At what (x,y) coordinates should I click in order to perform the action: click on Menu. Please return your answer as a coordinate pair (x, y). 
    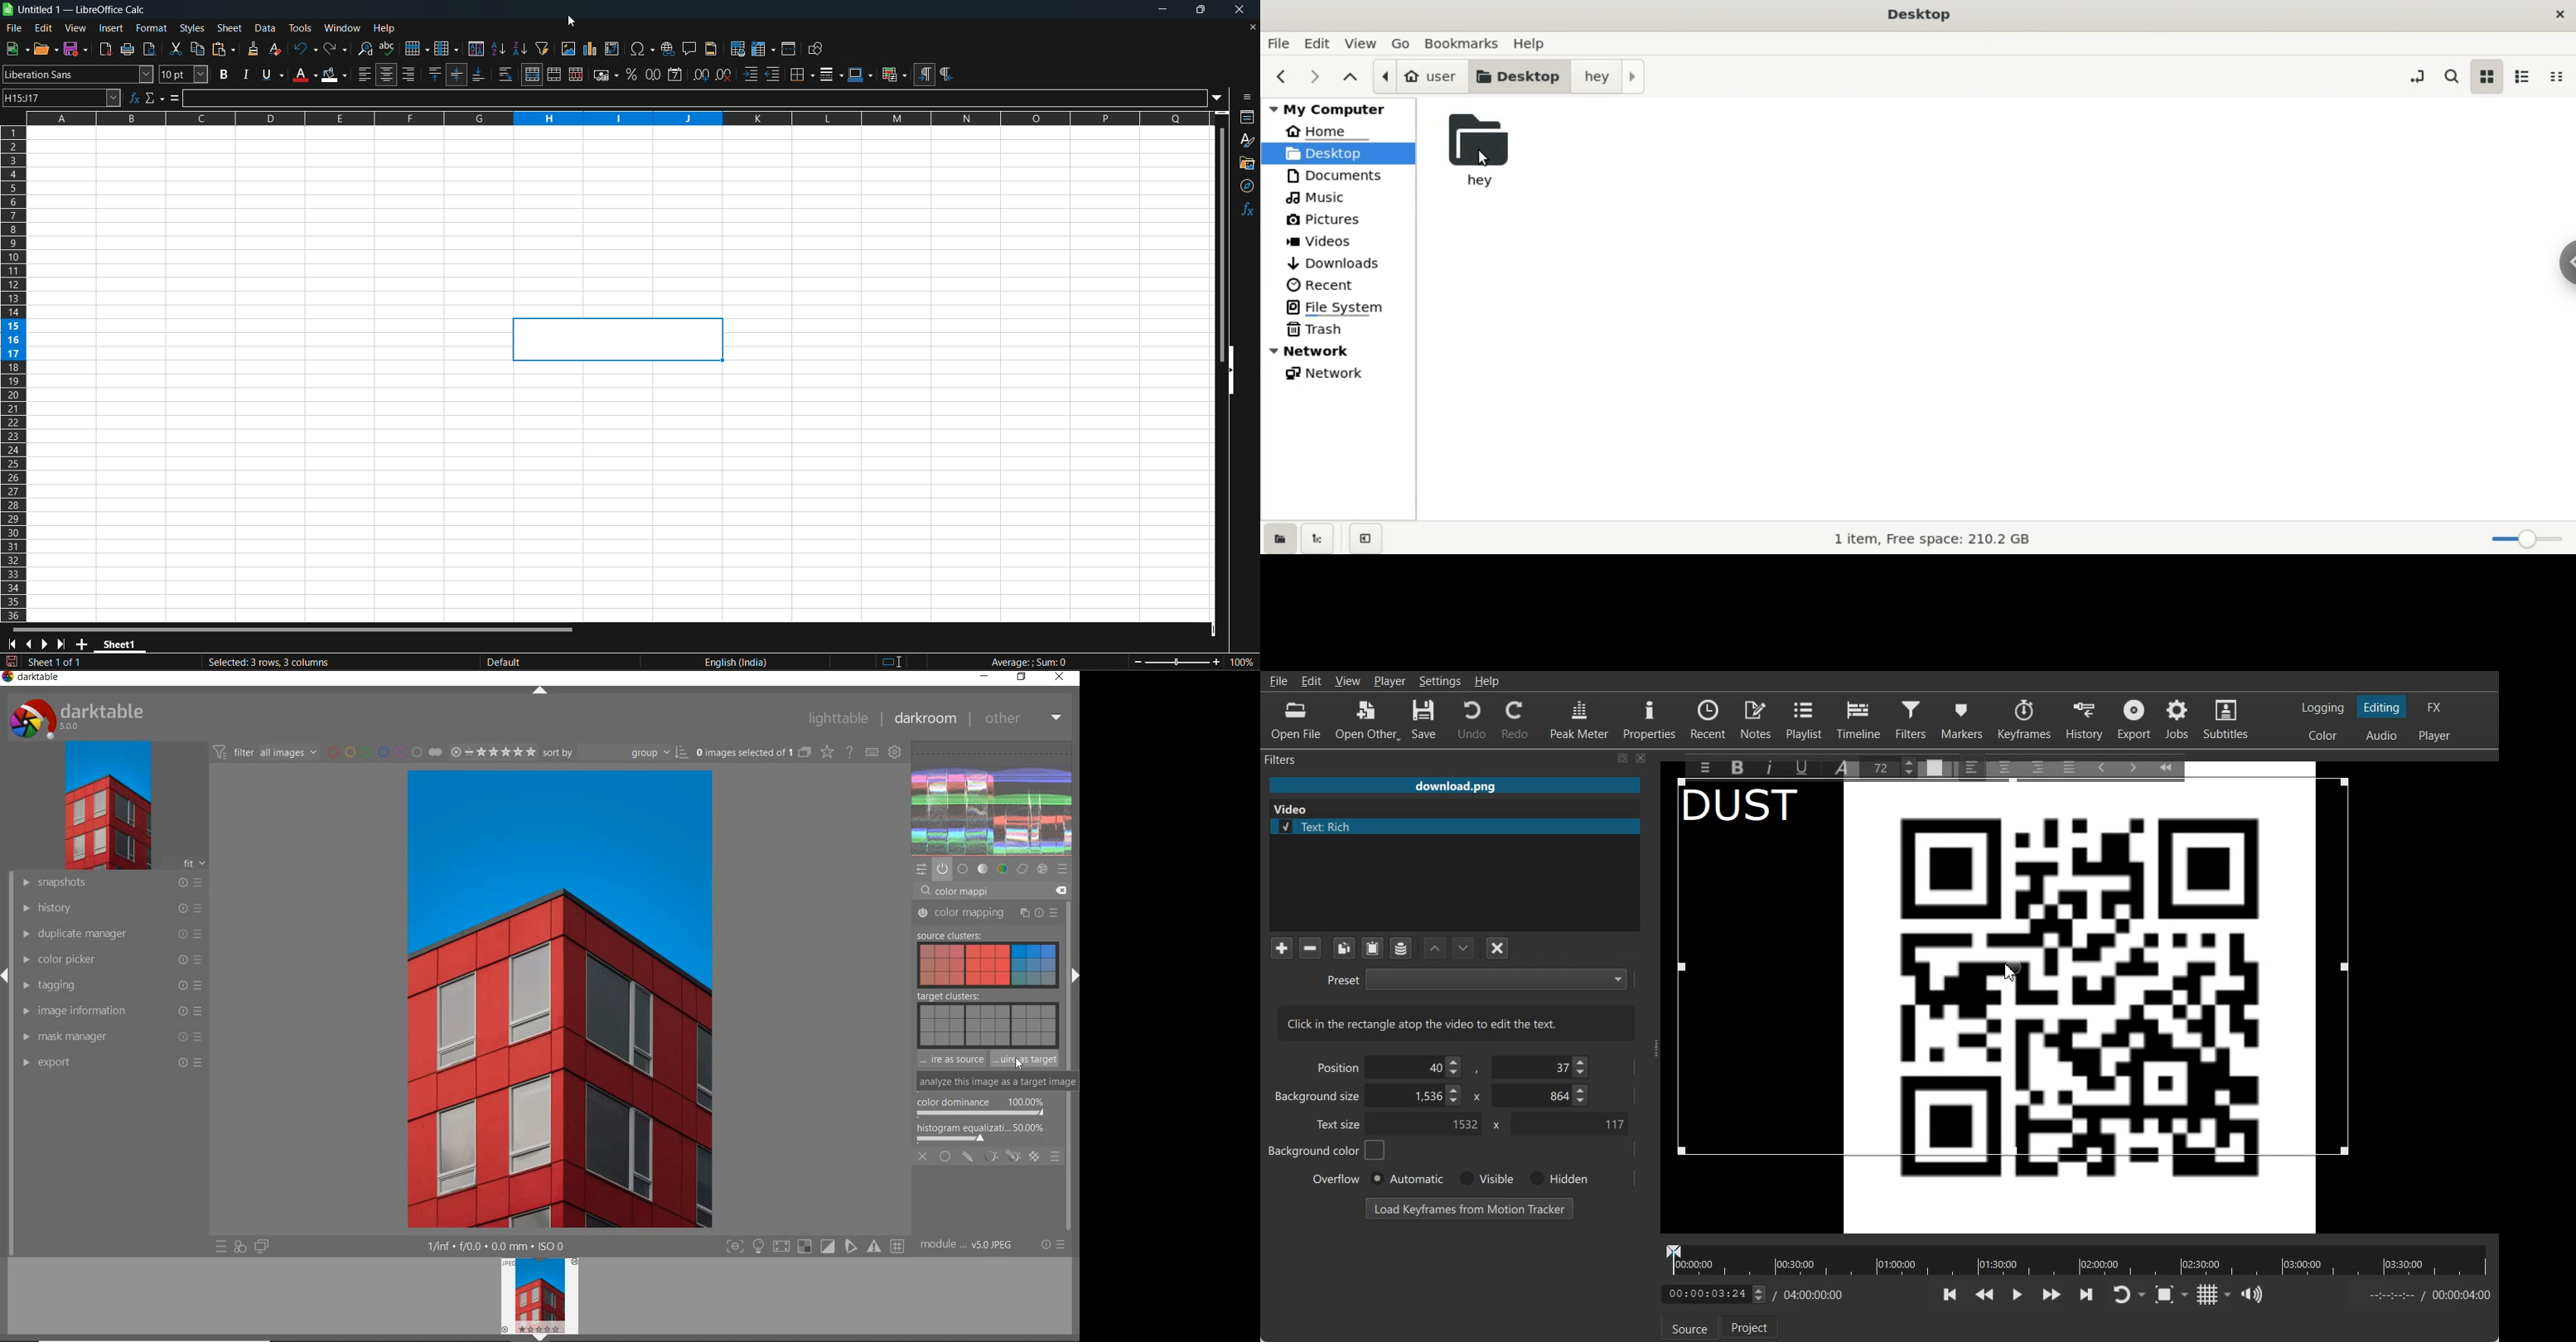
    Looking at the image, I should click on (1701, 767).